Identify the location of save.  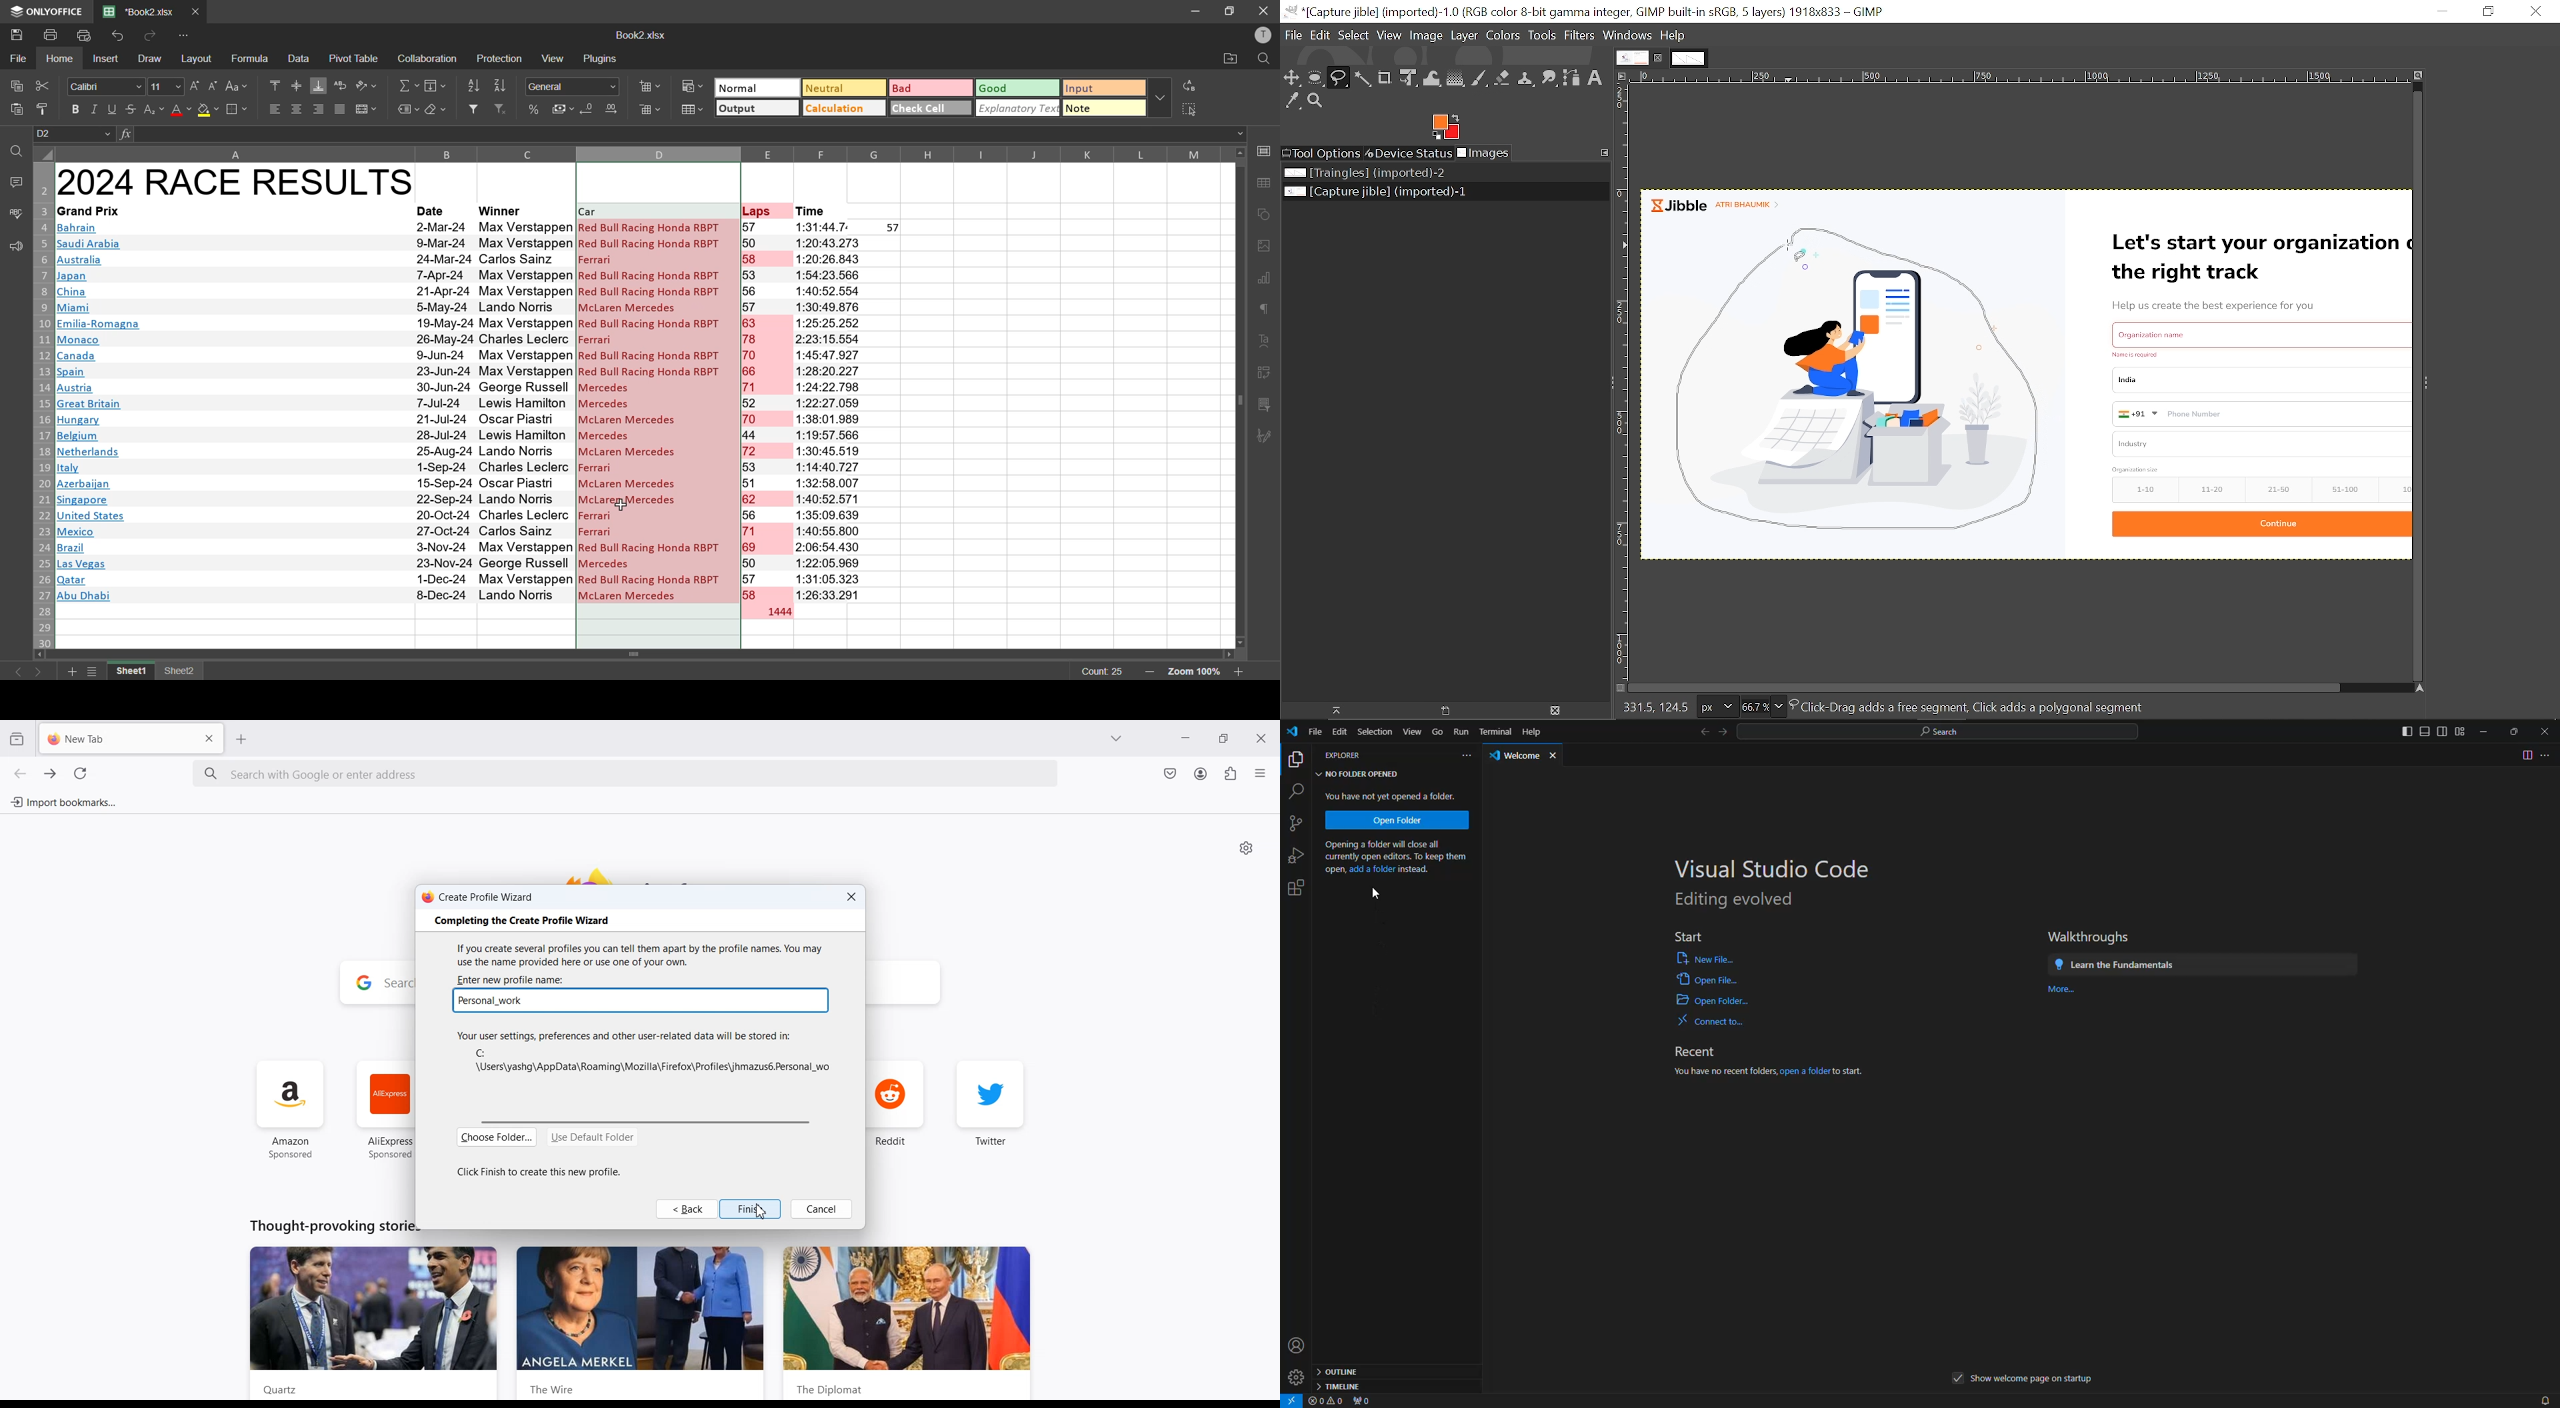
(16, 33).